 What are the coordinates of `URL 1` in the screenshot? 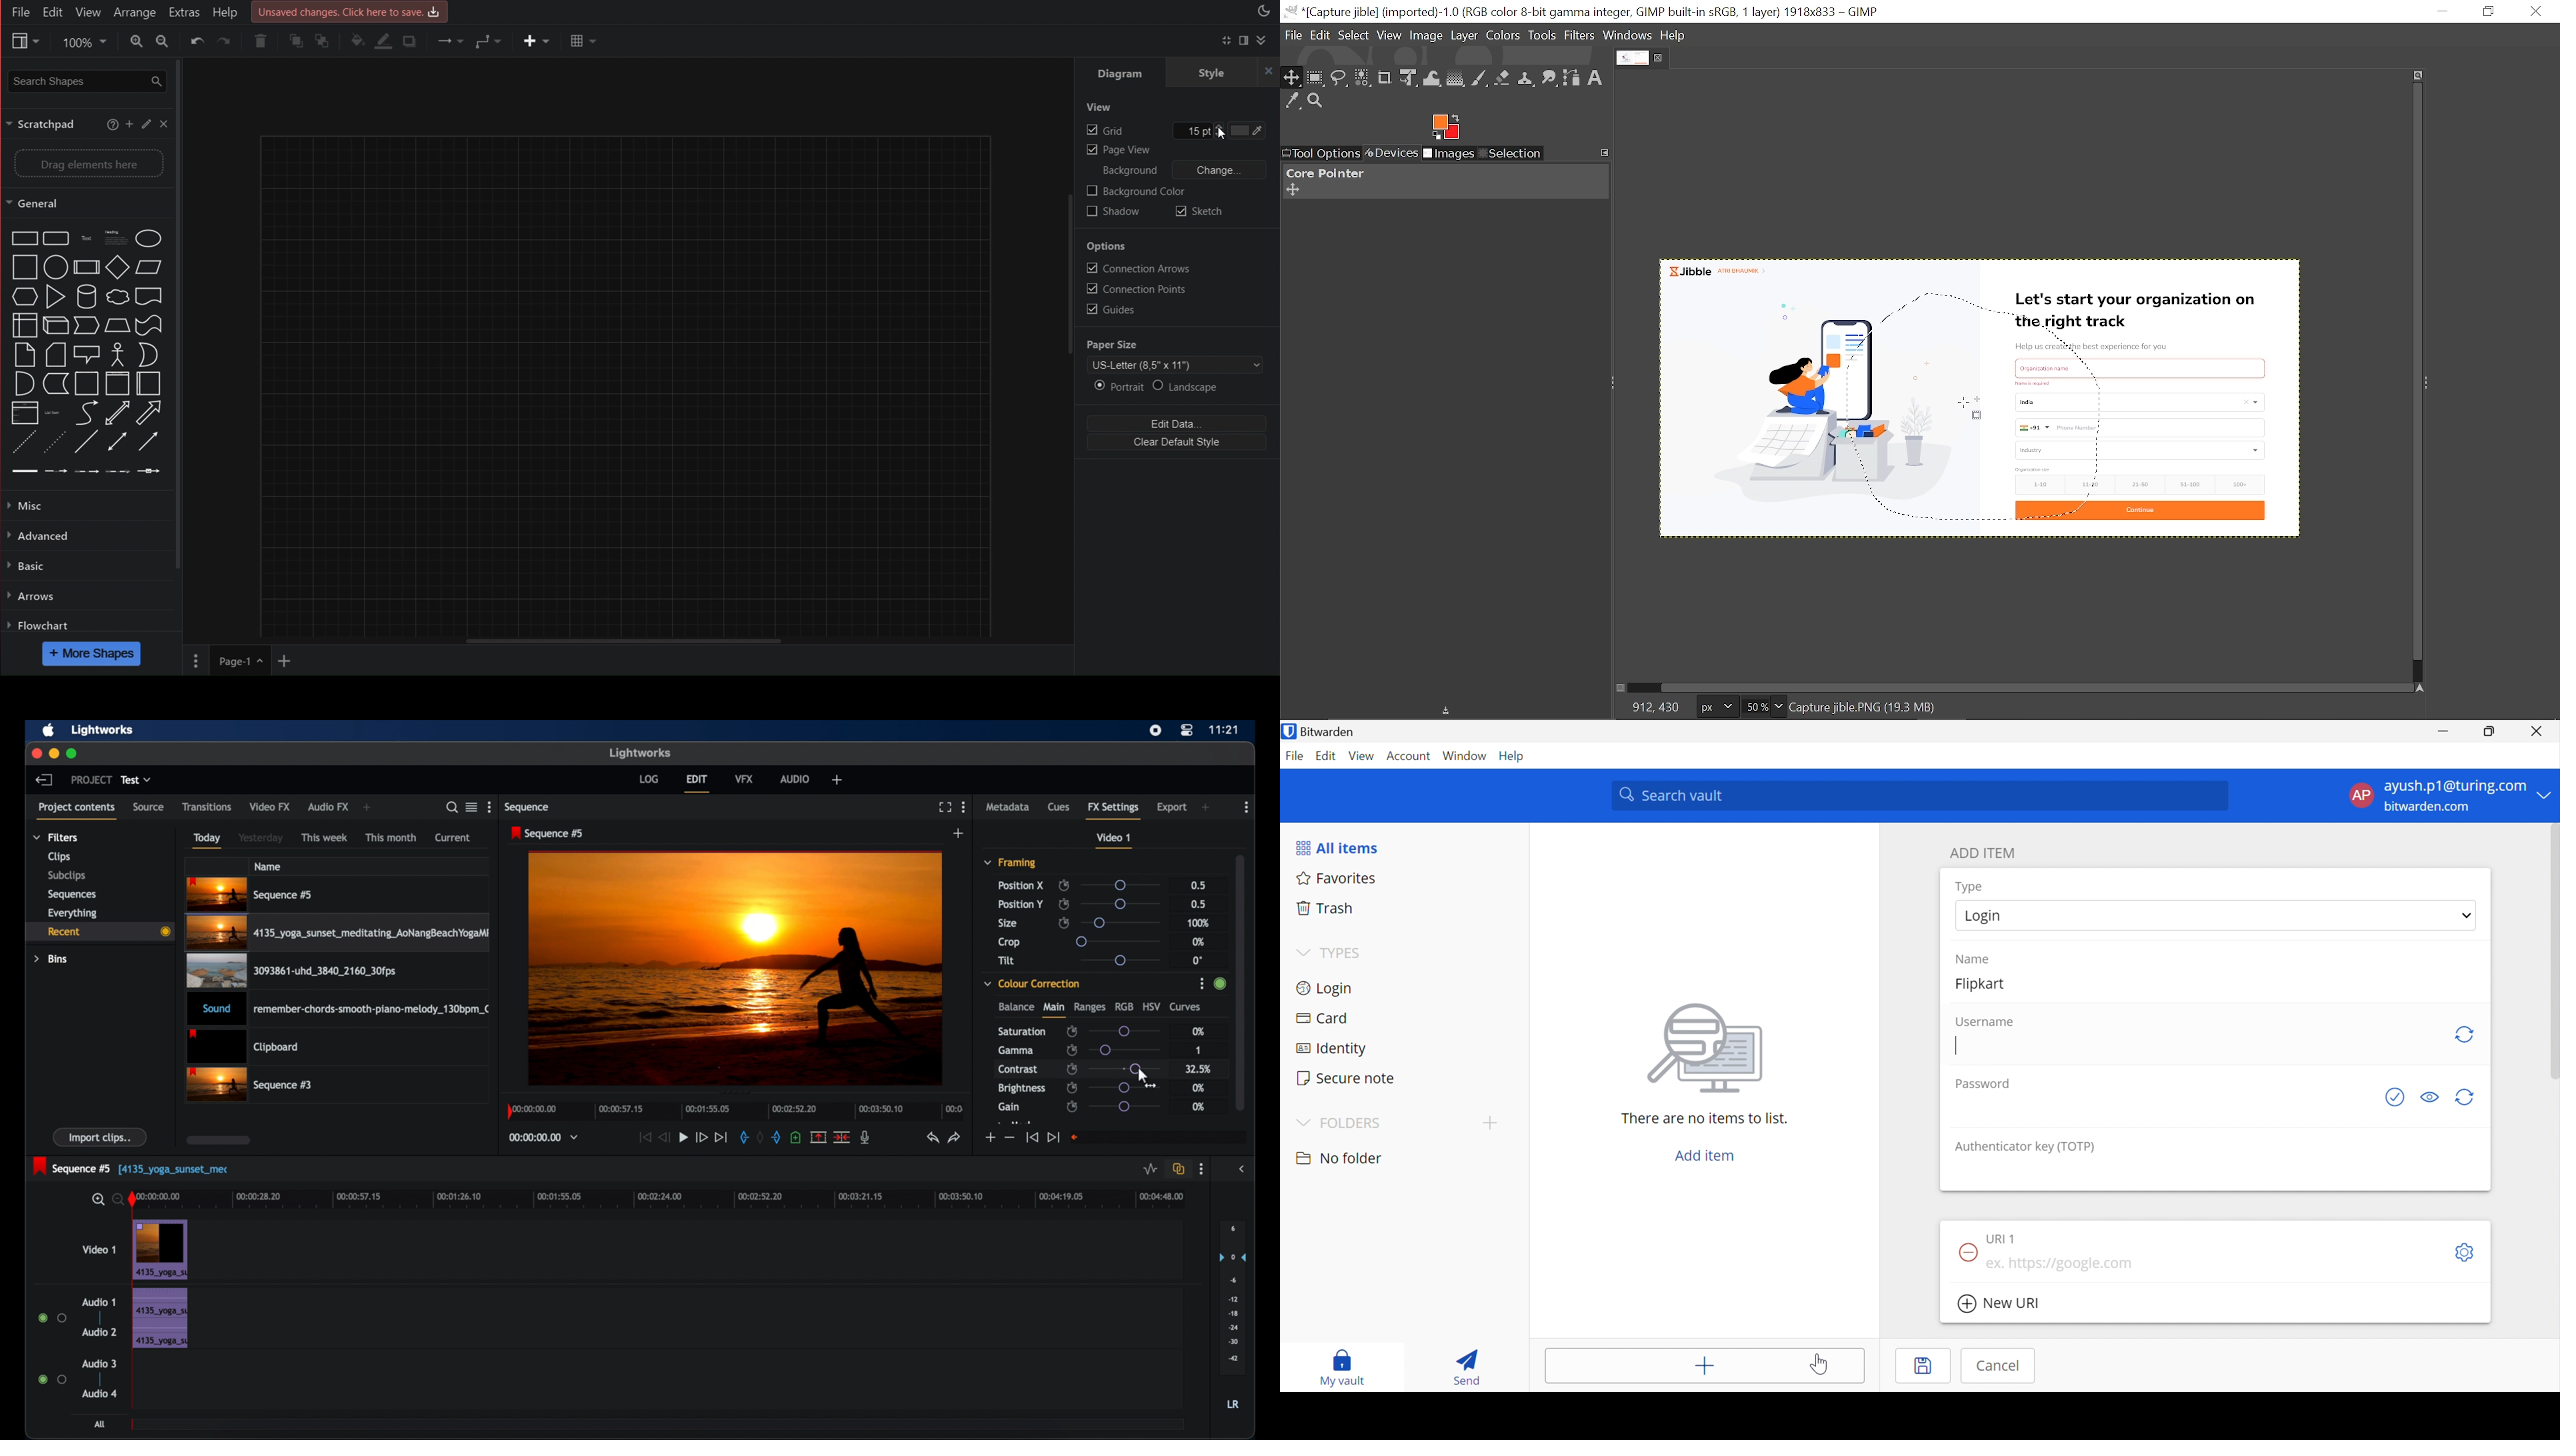 It's located at (2001, 1239).